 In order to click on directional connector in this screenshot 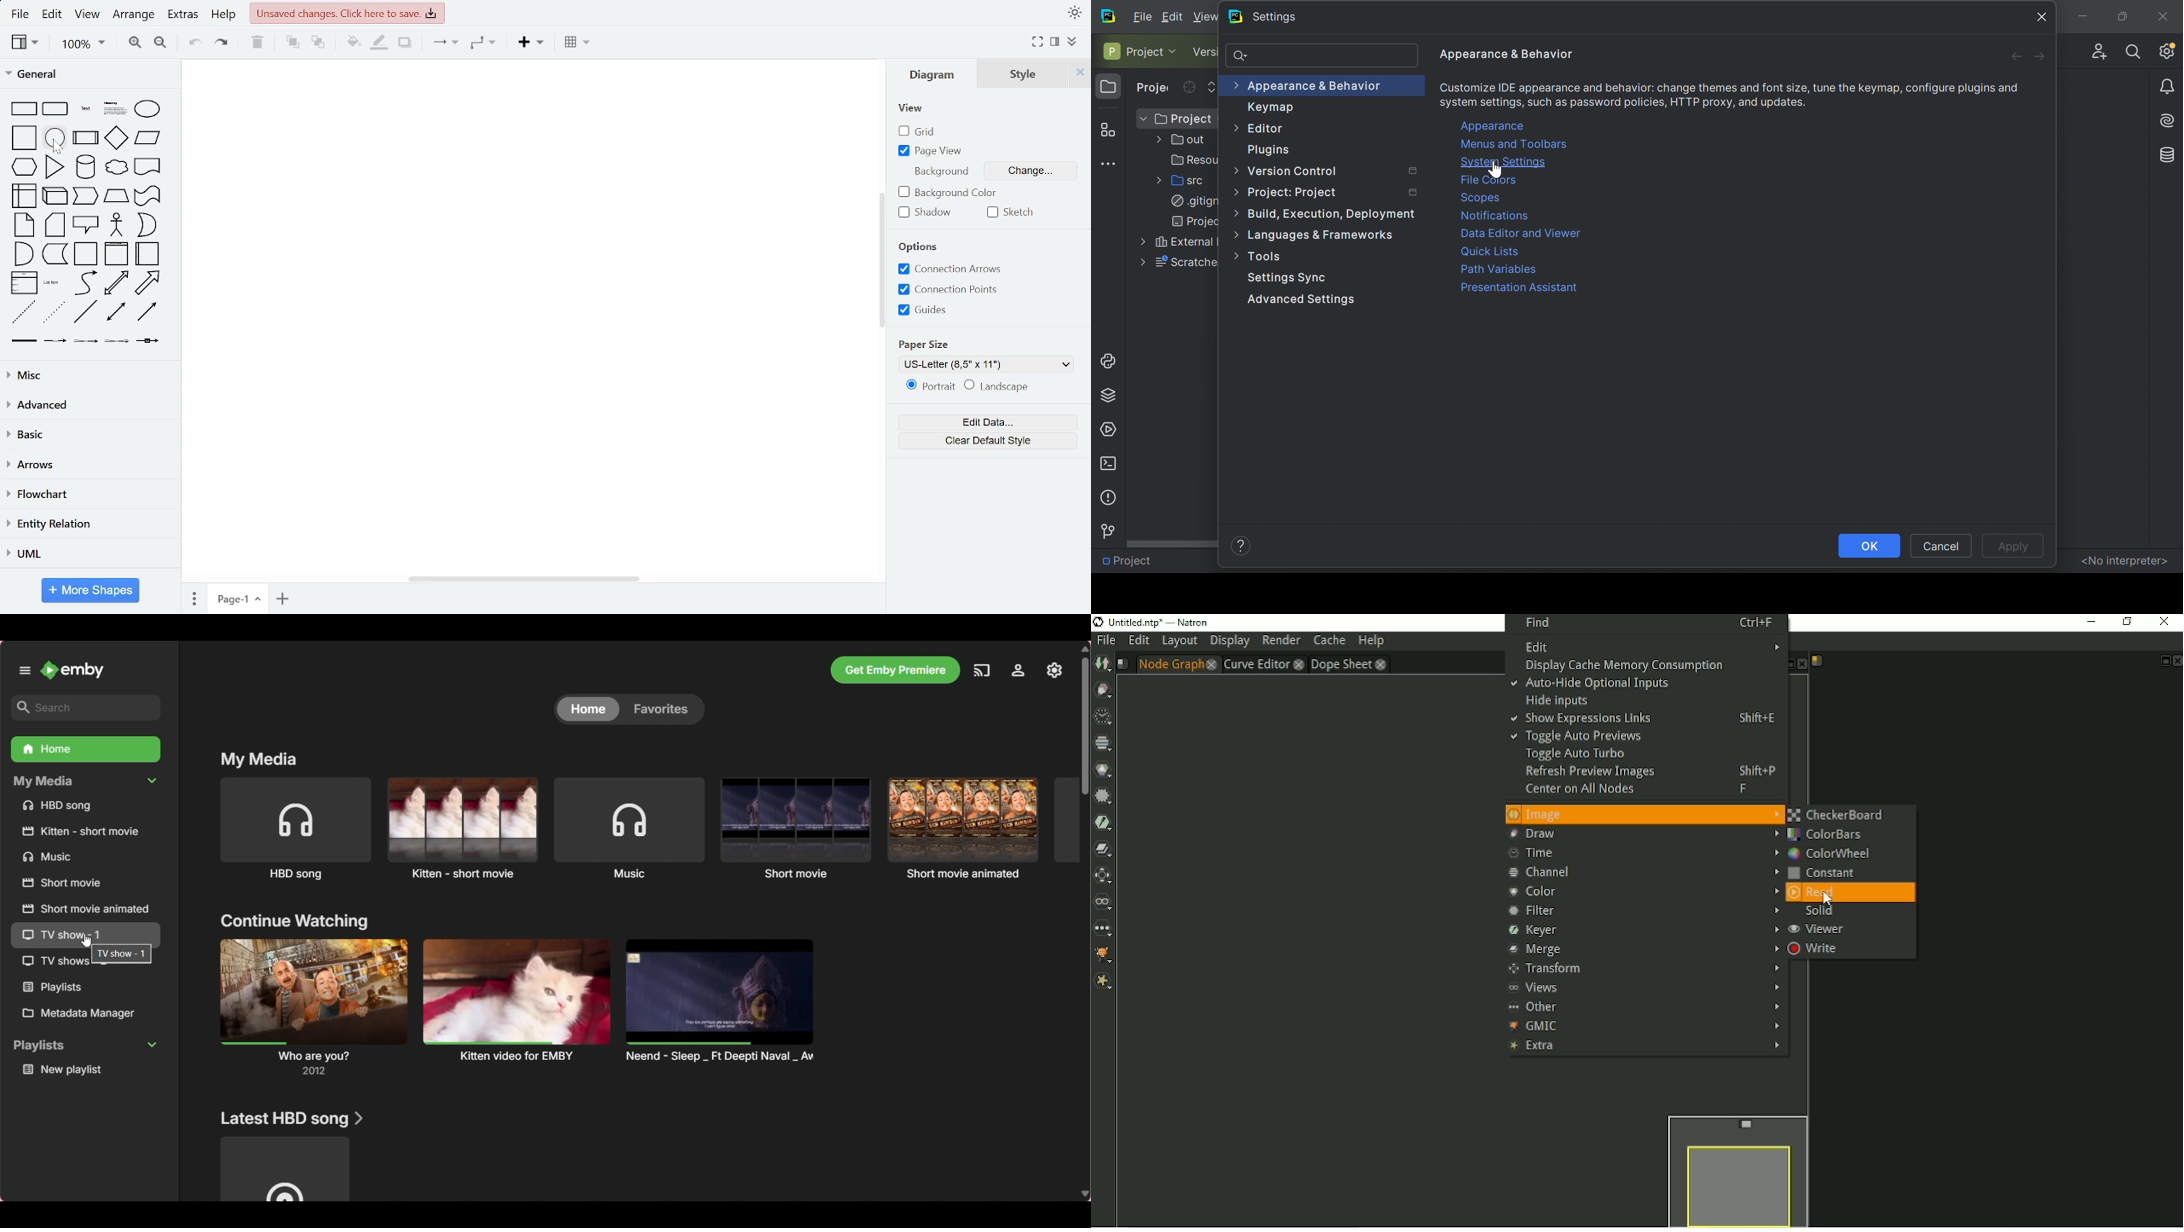, I will do `click(149, 312)`.